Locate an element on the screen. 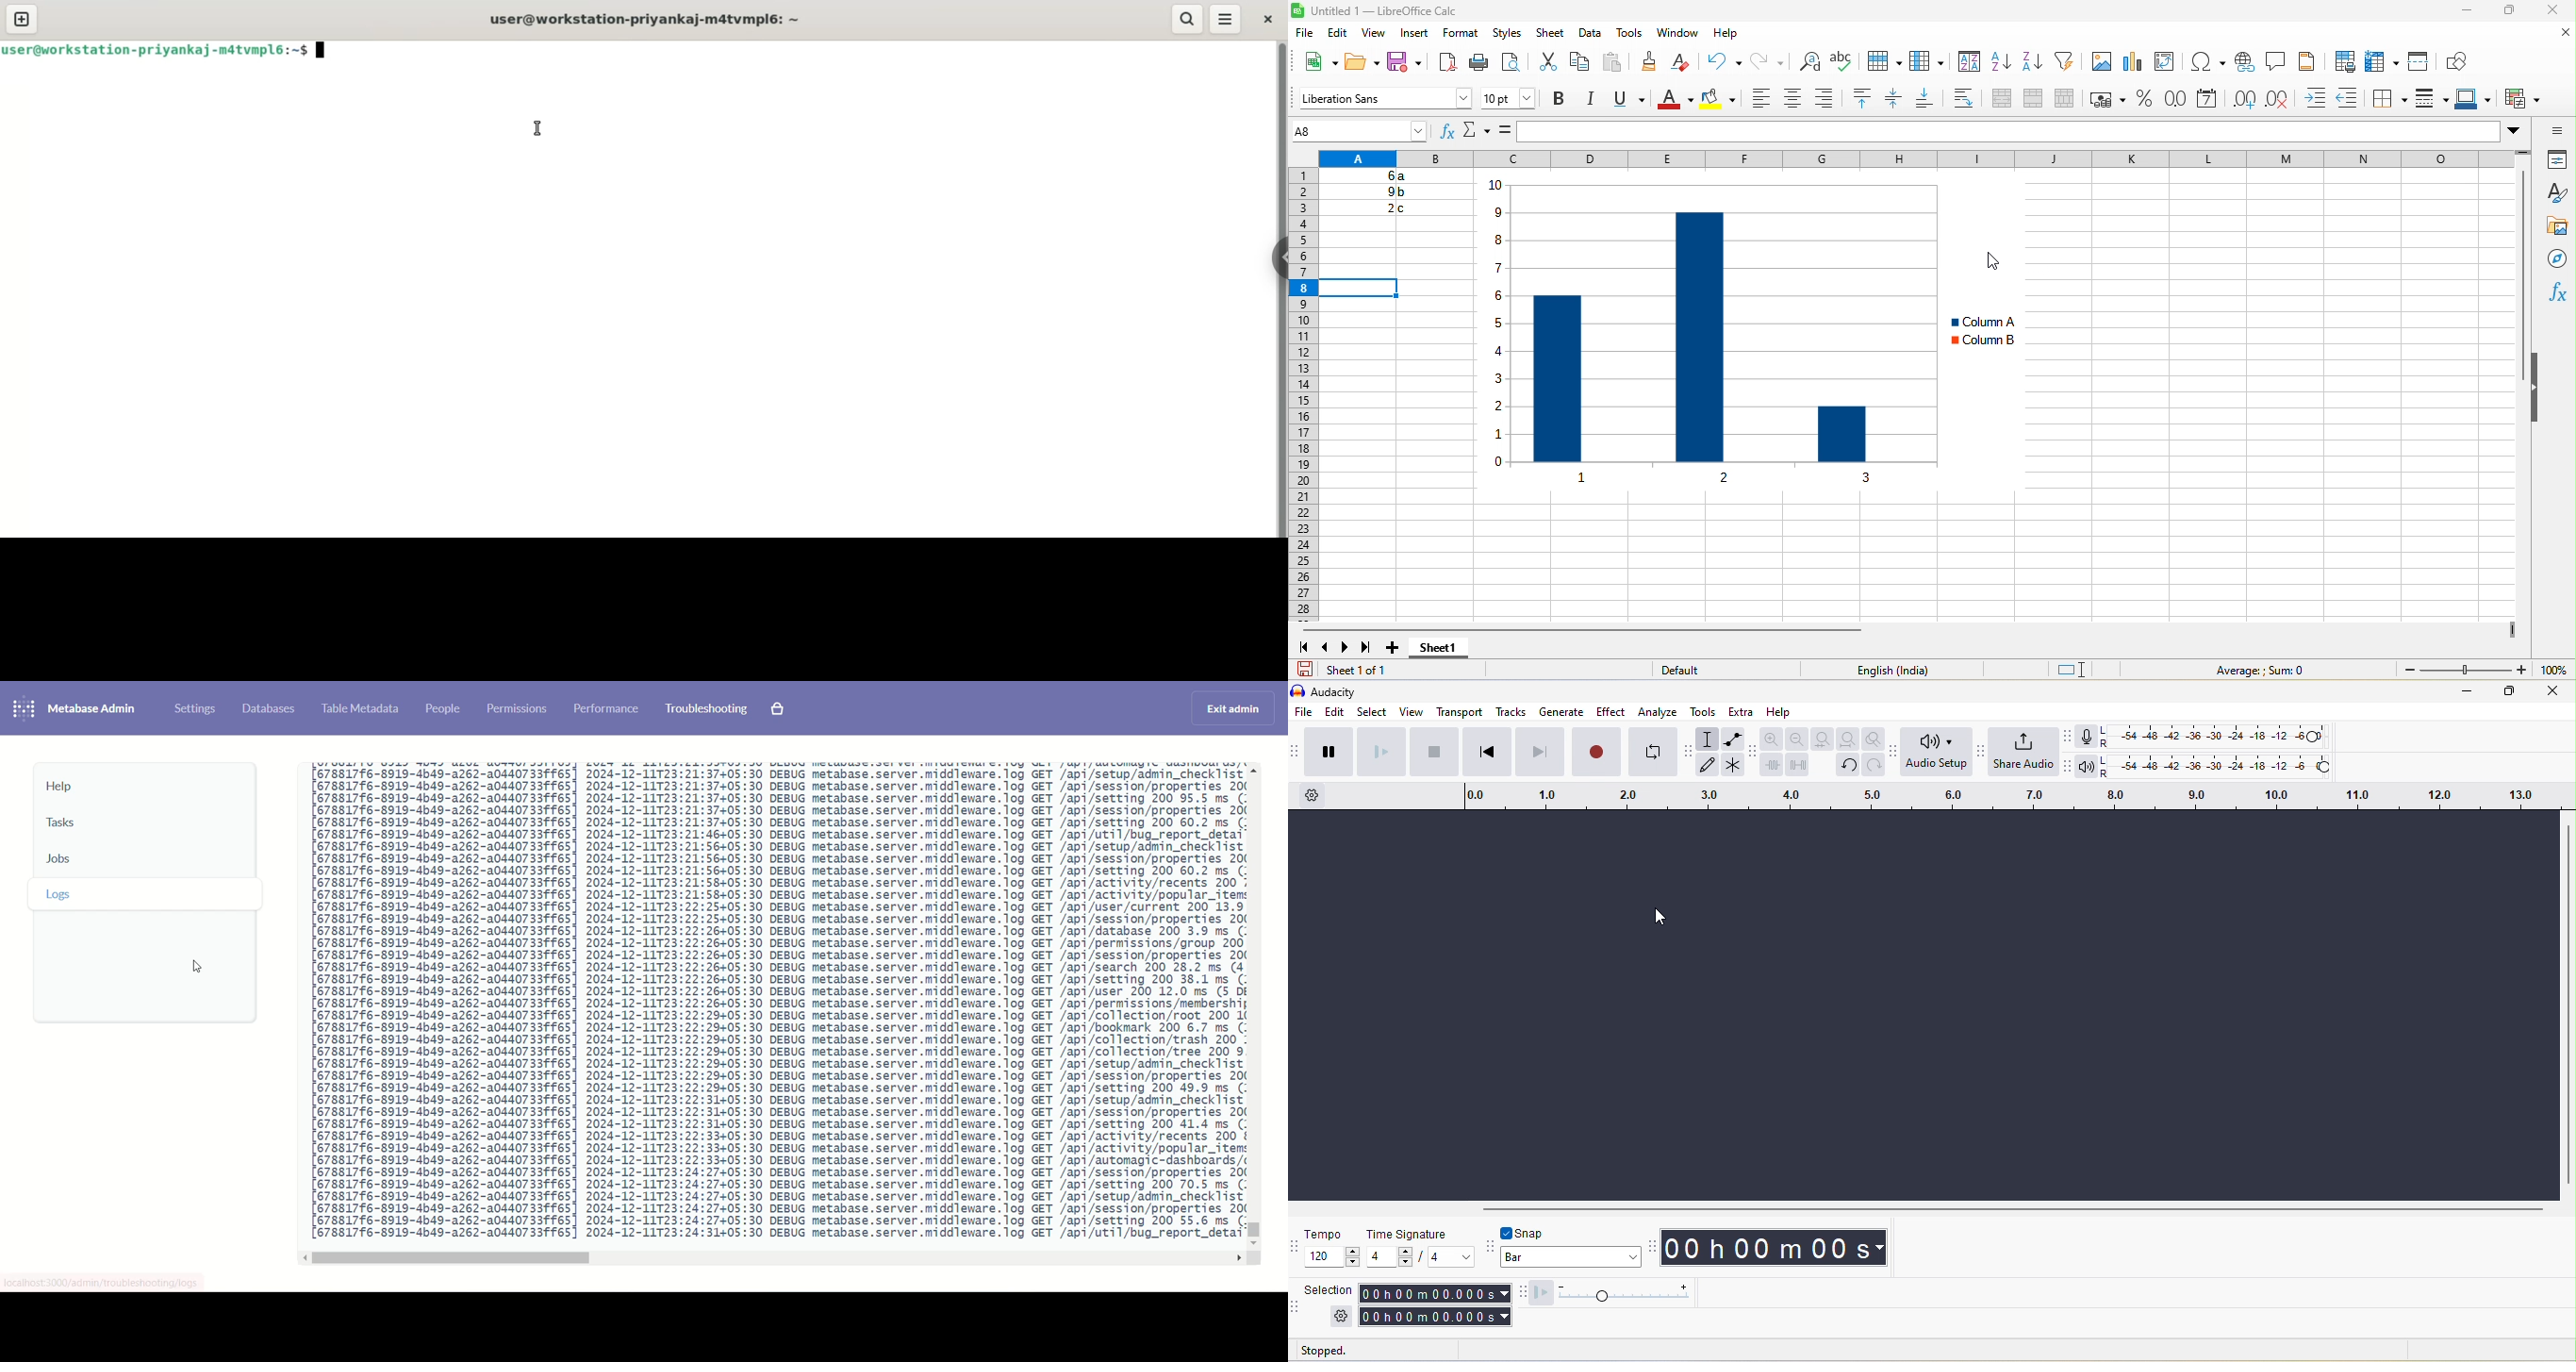 This screenshot has width=2576, height=1372. title is located at coordinates (1342, 691).